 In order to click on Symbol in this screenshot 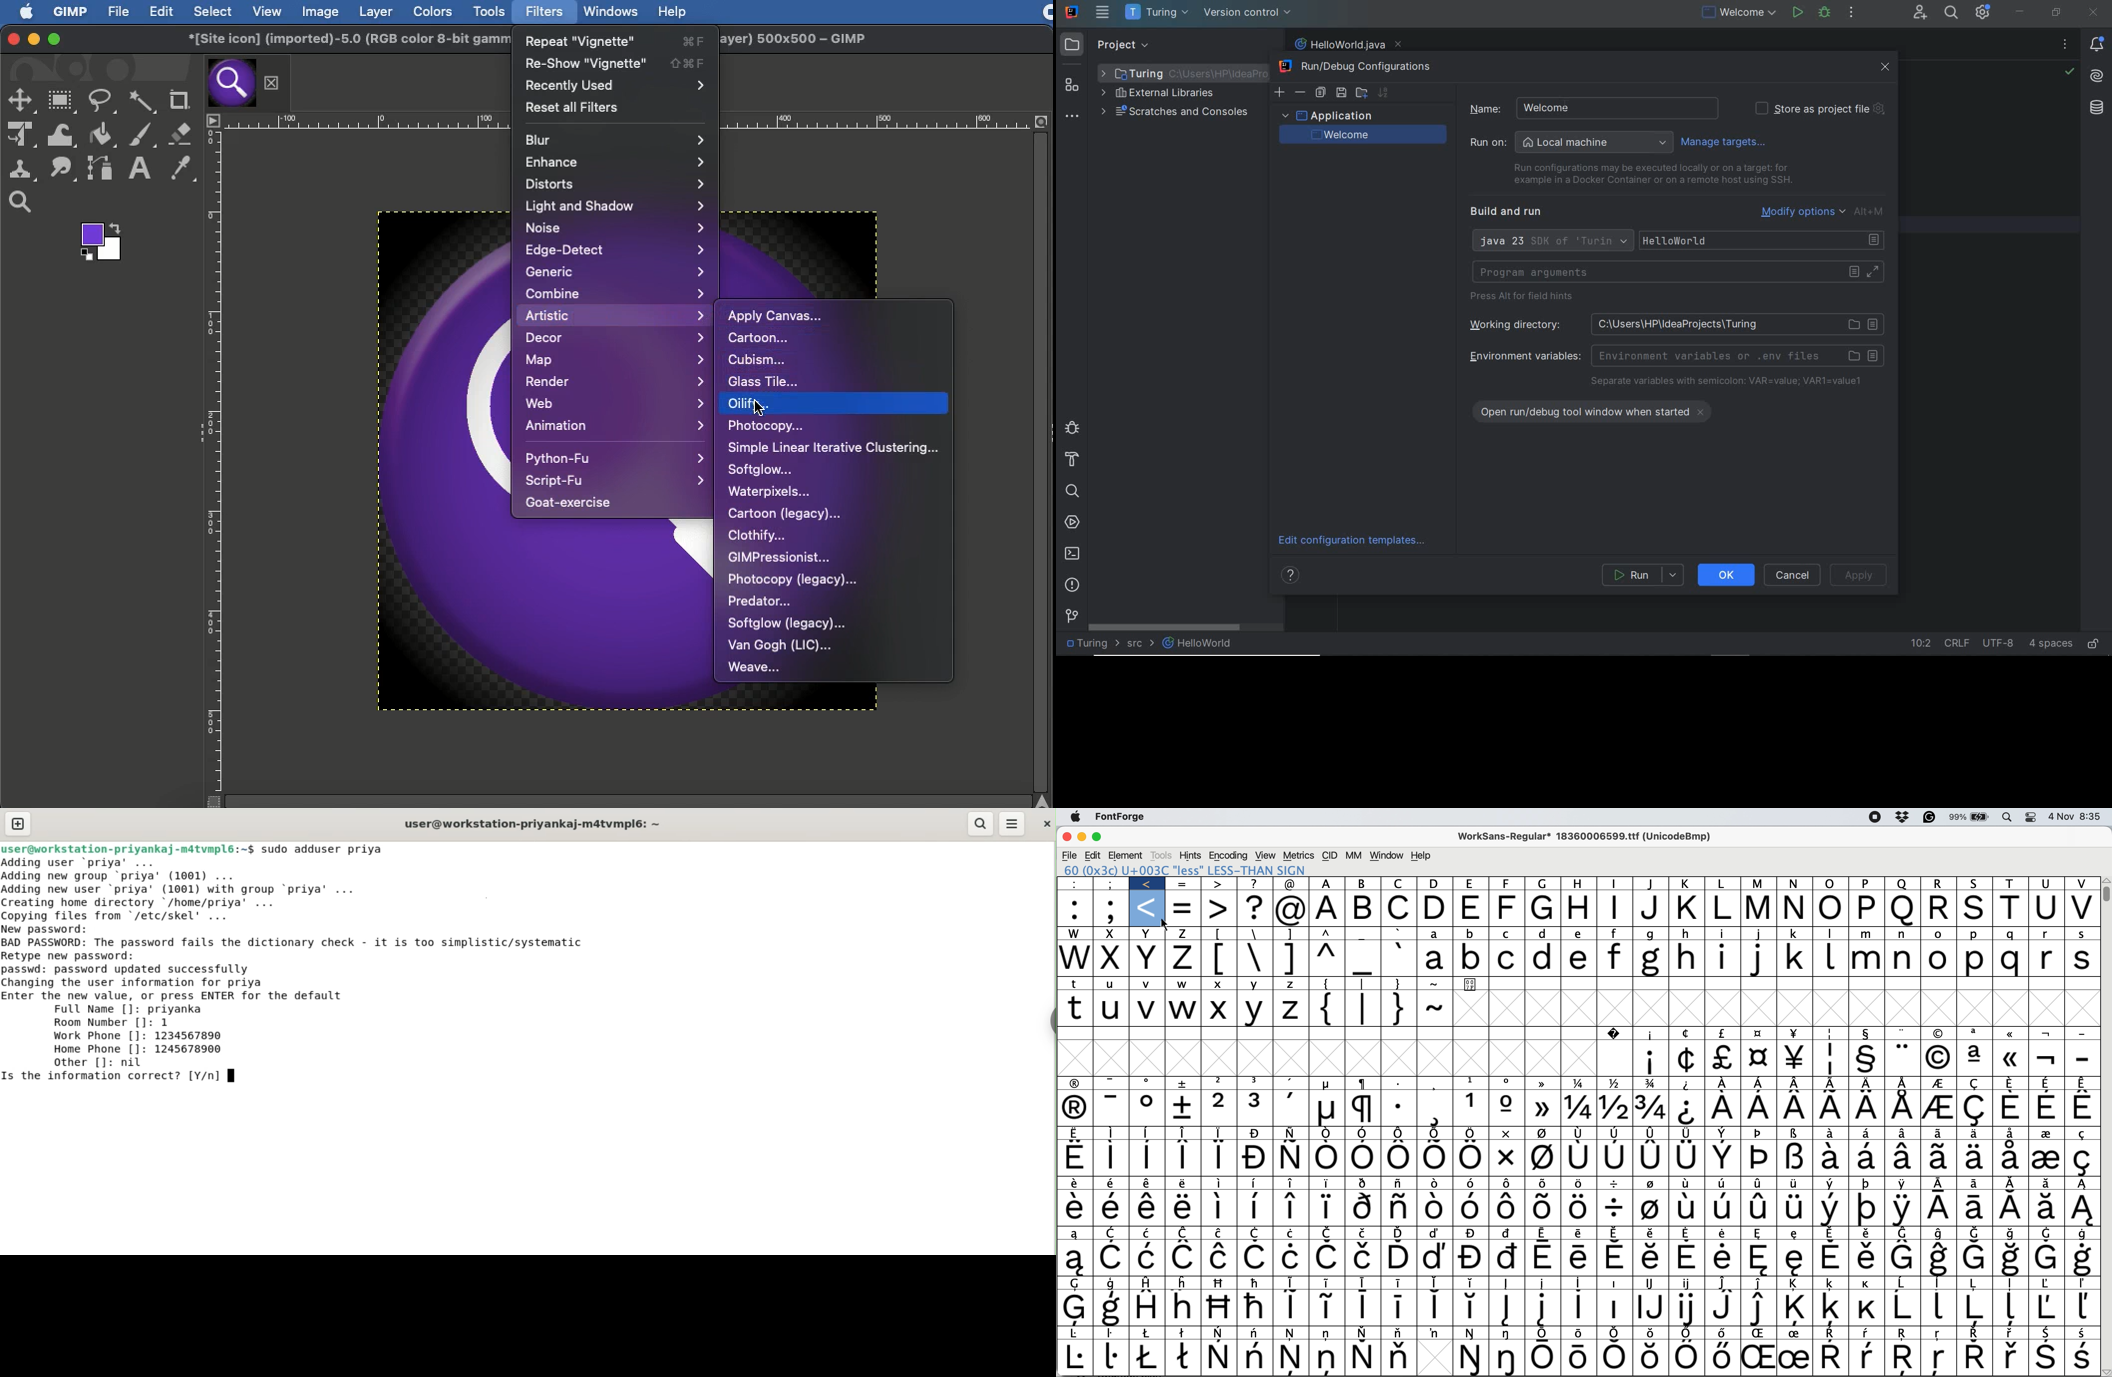, I will do `click(1614, 1232)`.